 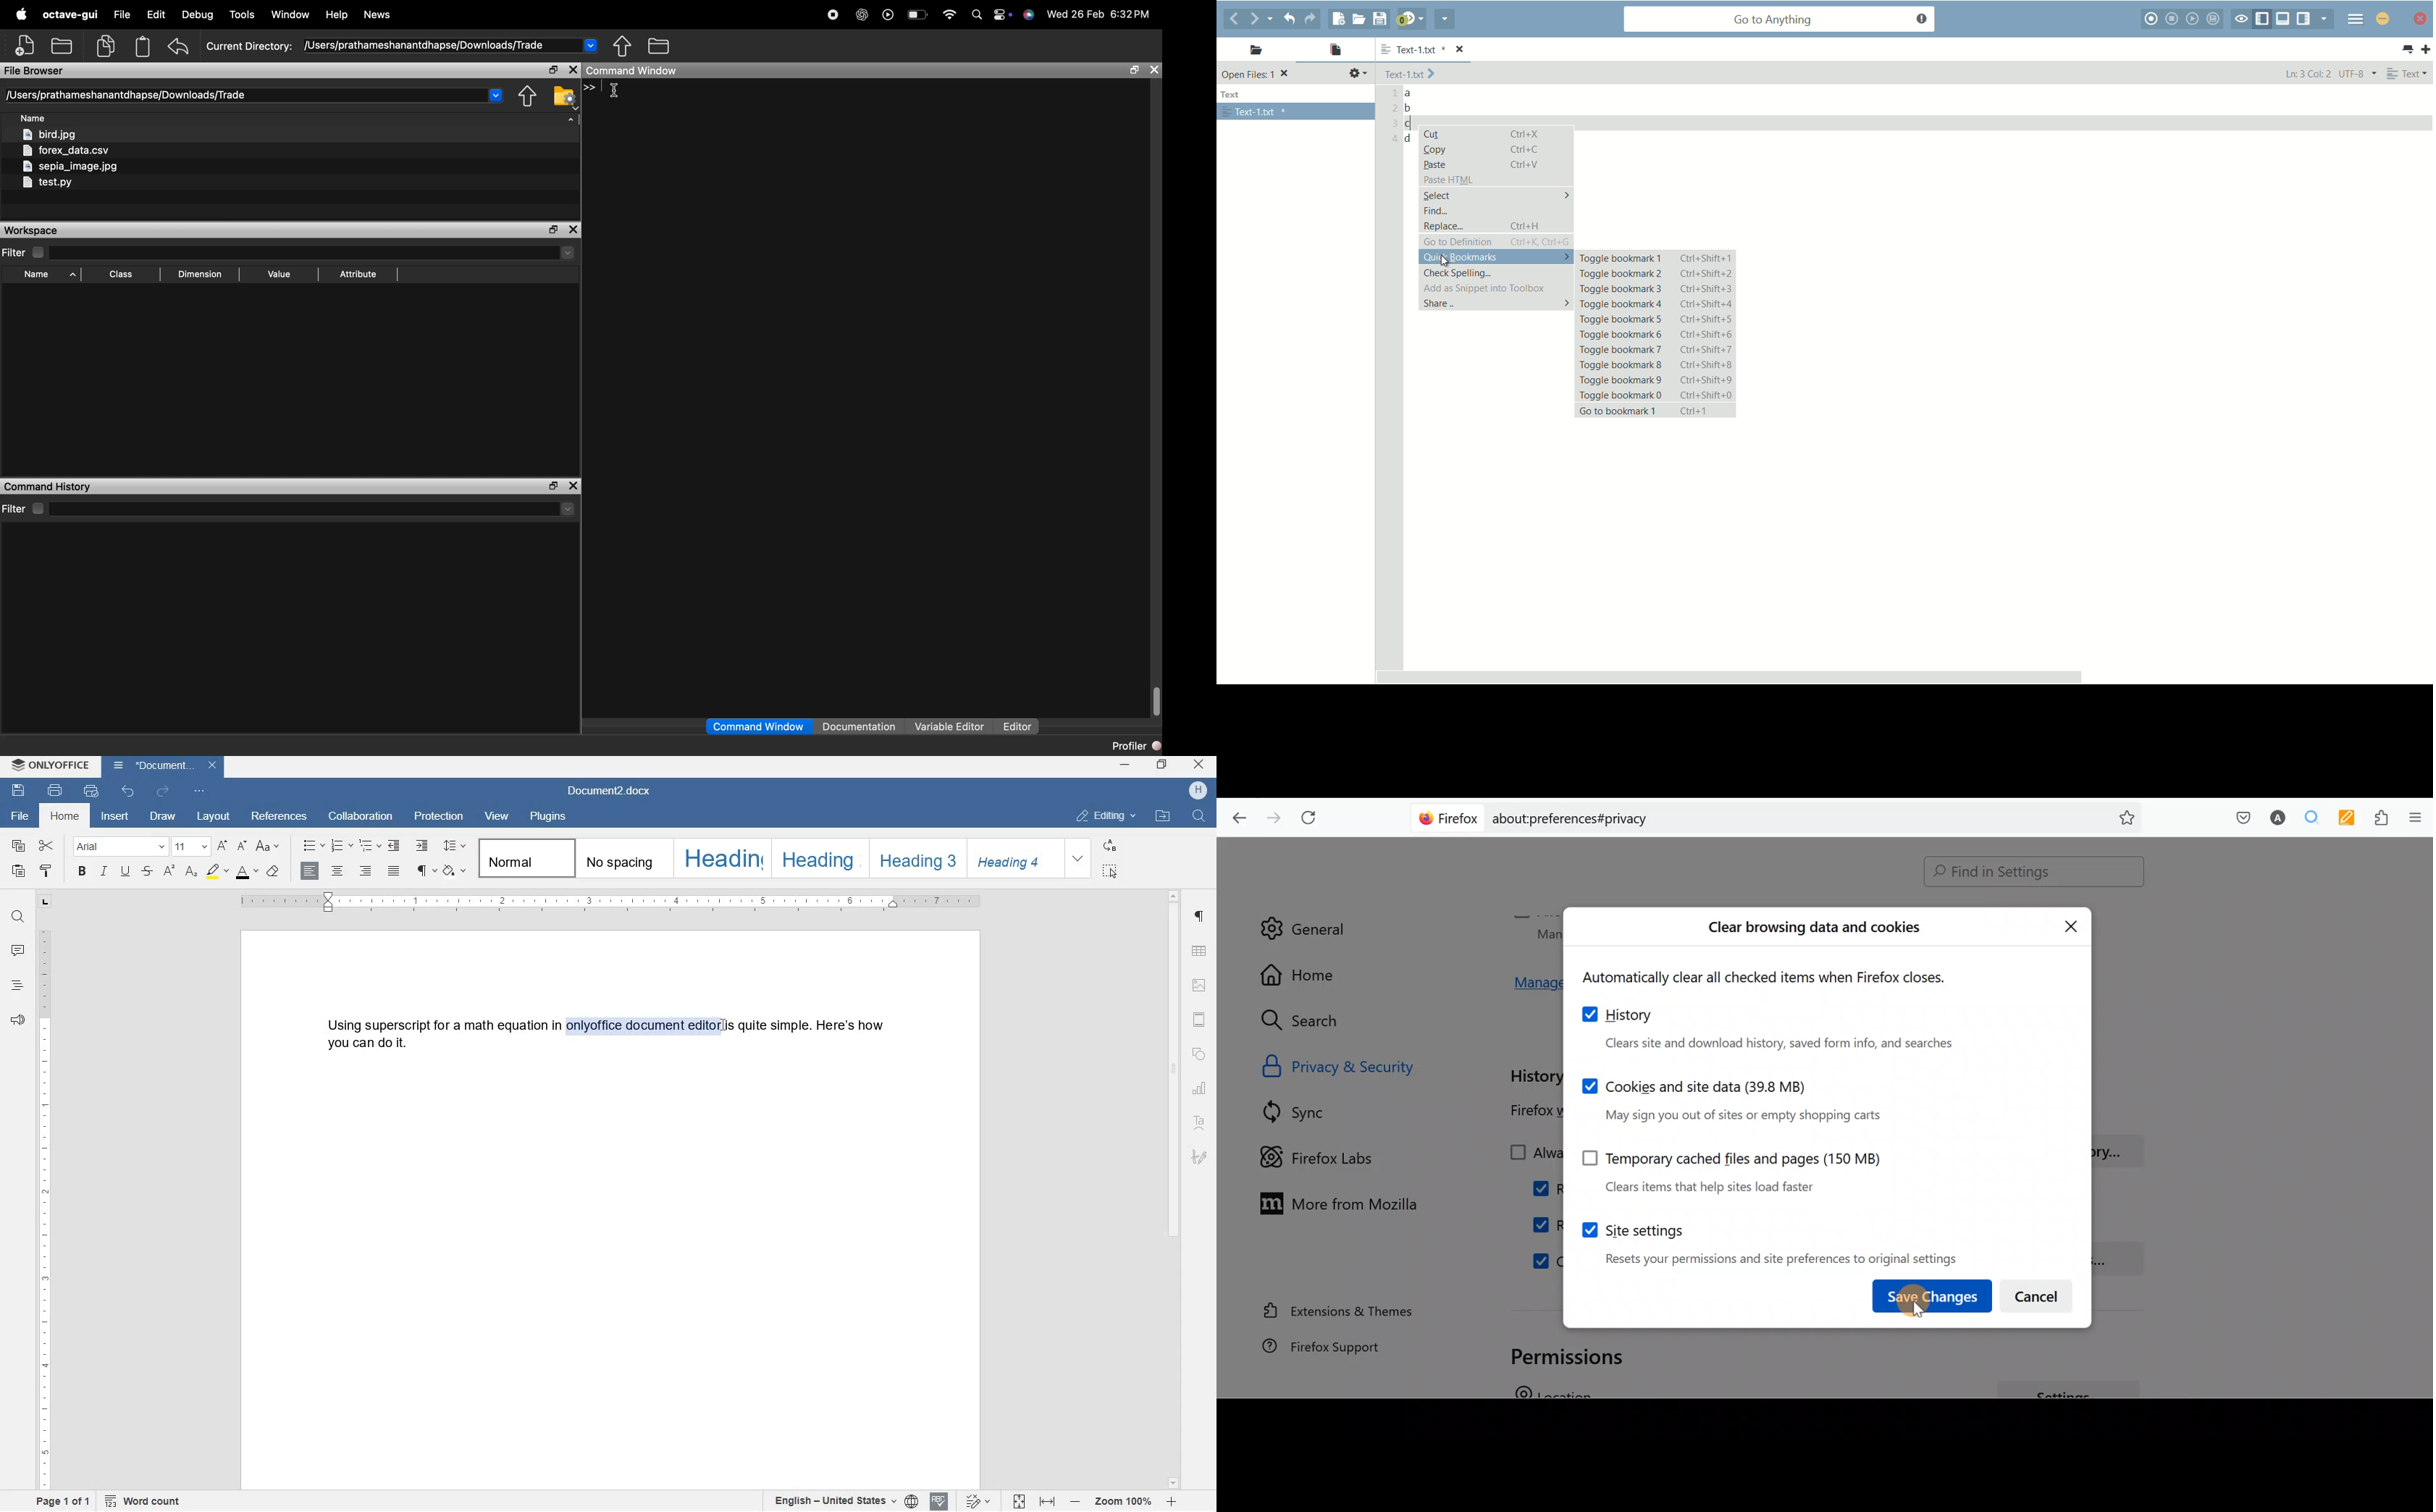 I want to click on customize quick access toolbar, so click(x=198, y=791).